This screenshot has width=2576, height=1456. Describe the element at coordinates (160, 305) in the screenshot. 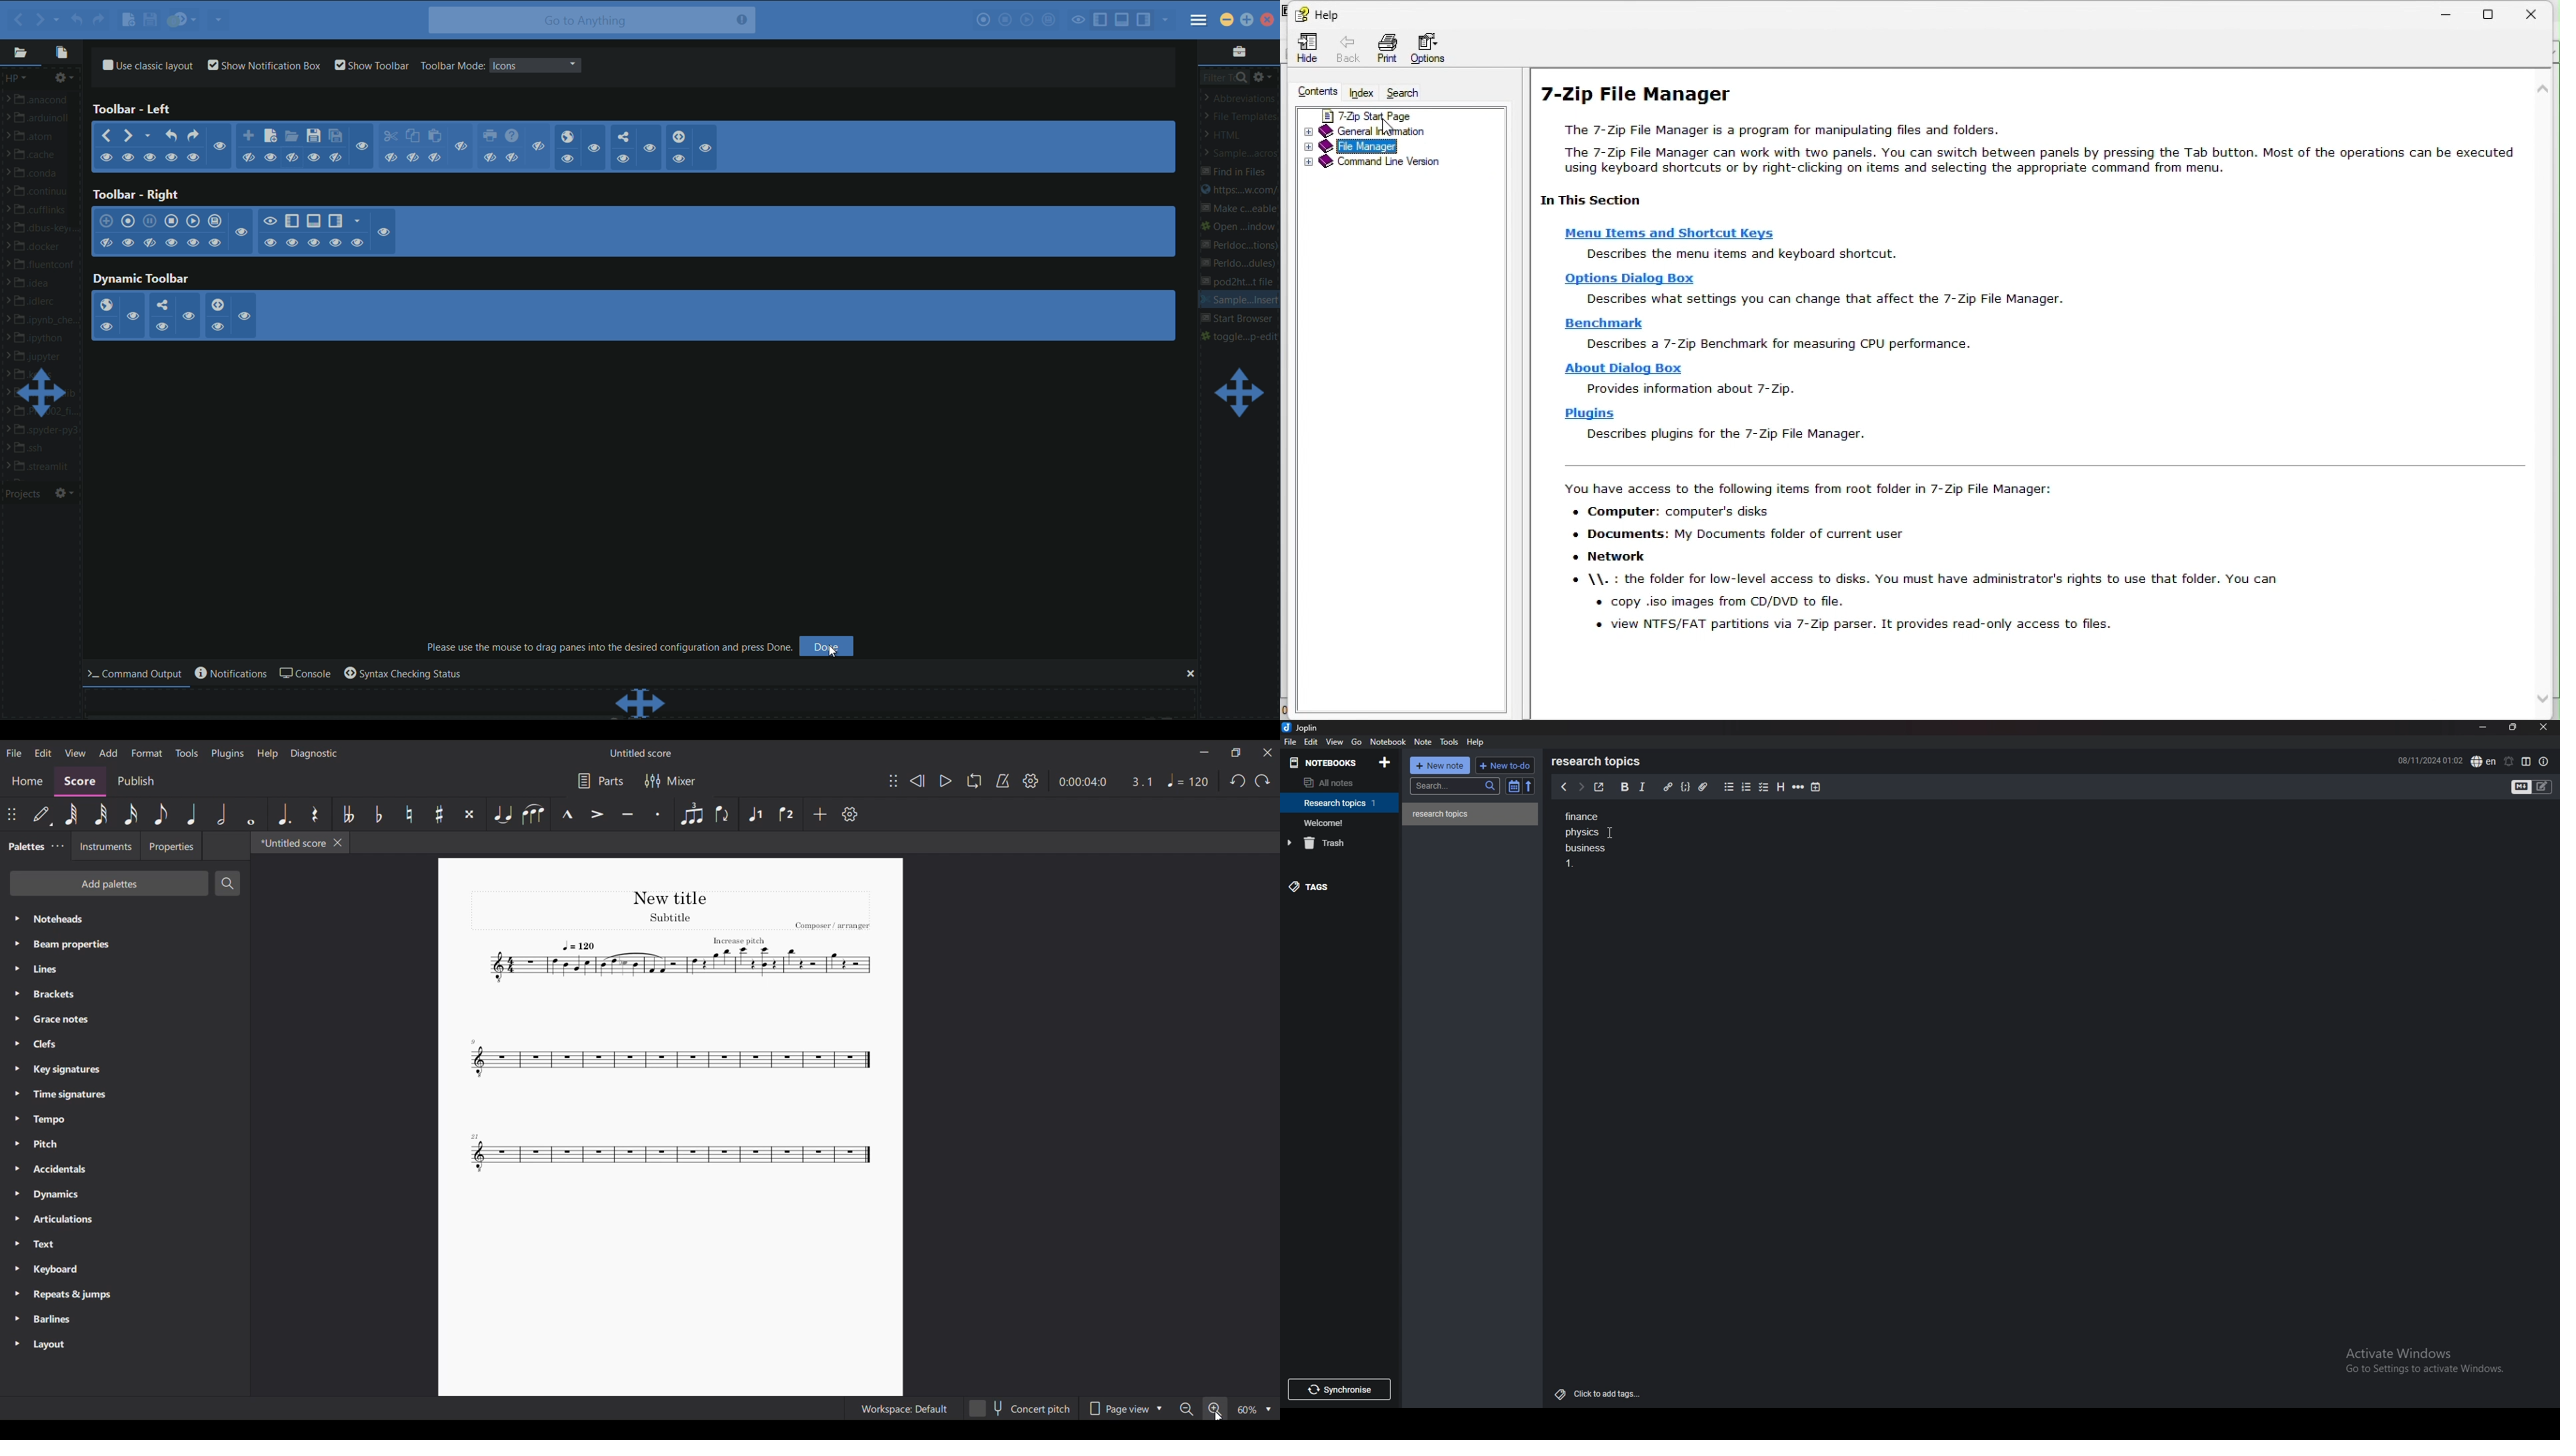

I see `share current file` at that location.